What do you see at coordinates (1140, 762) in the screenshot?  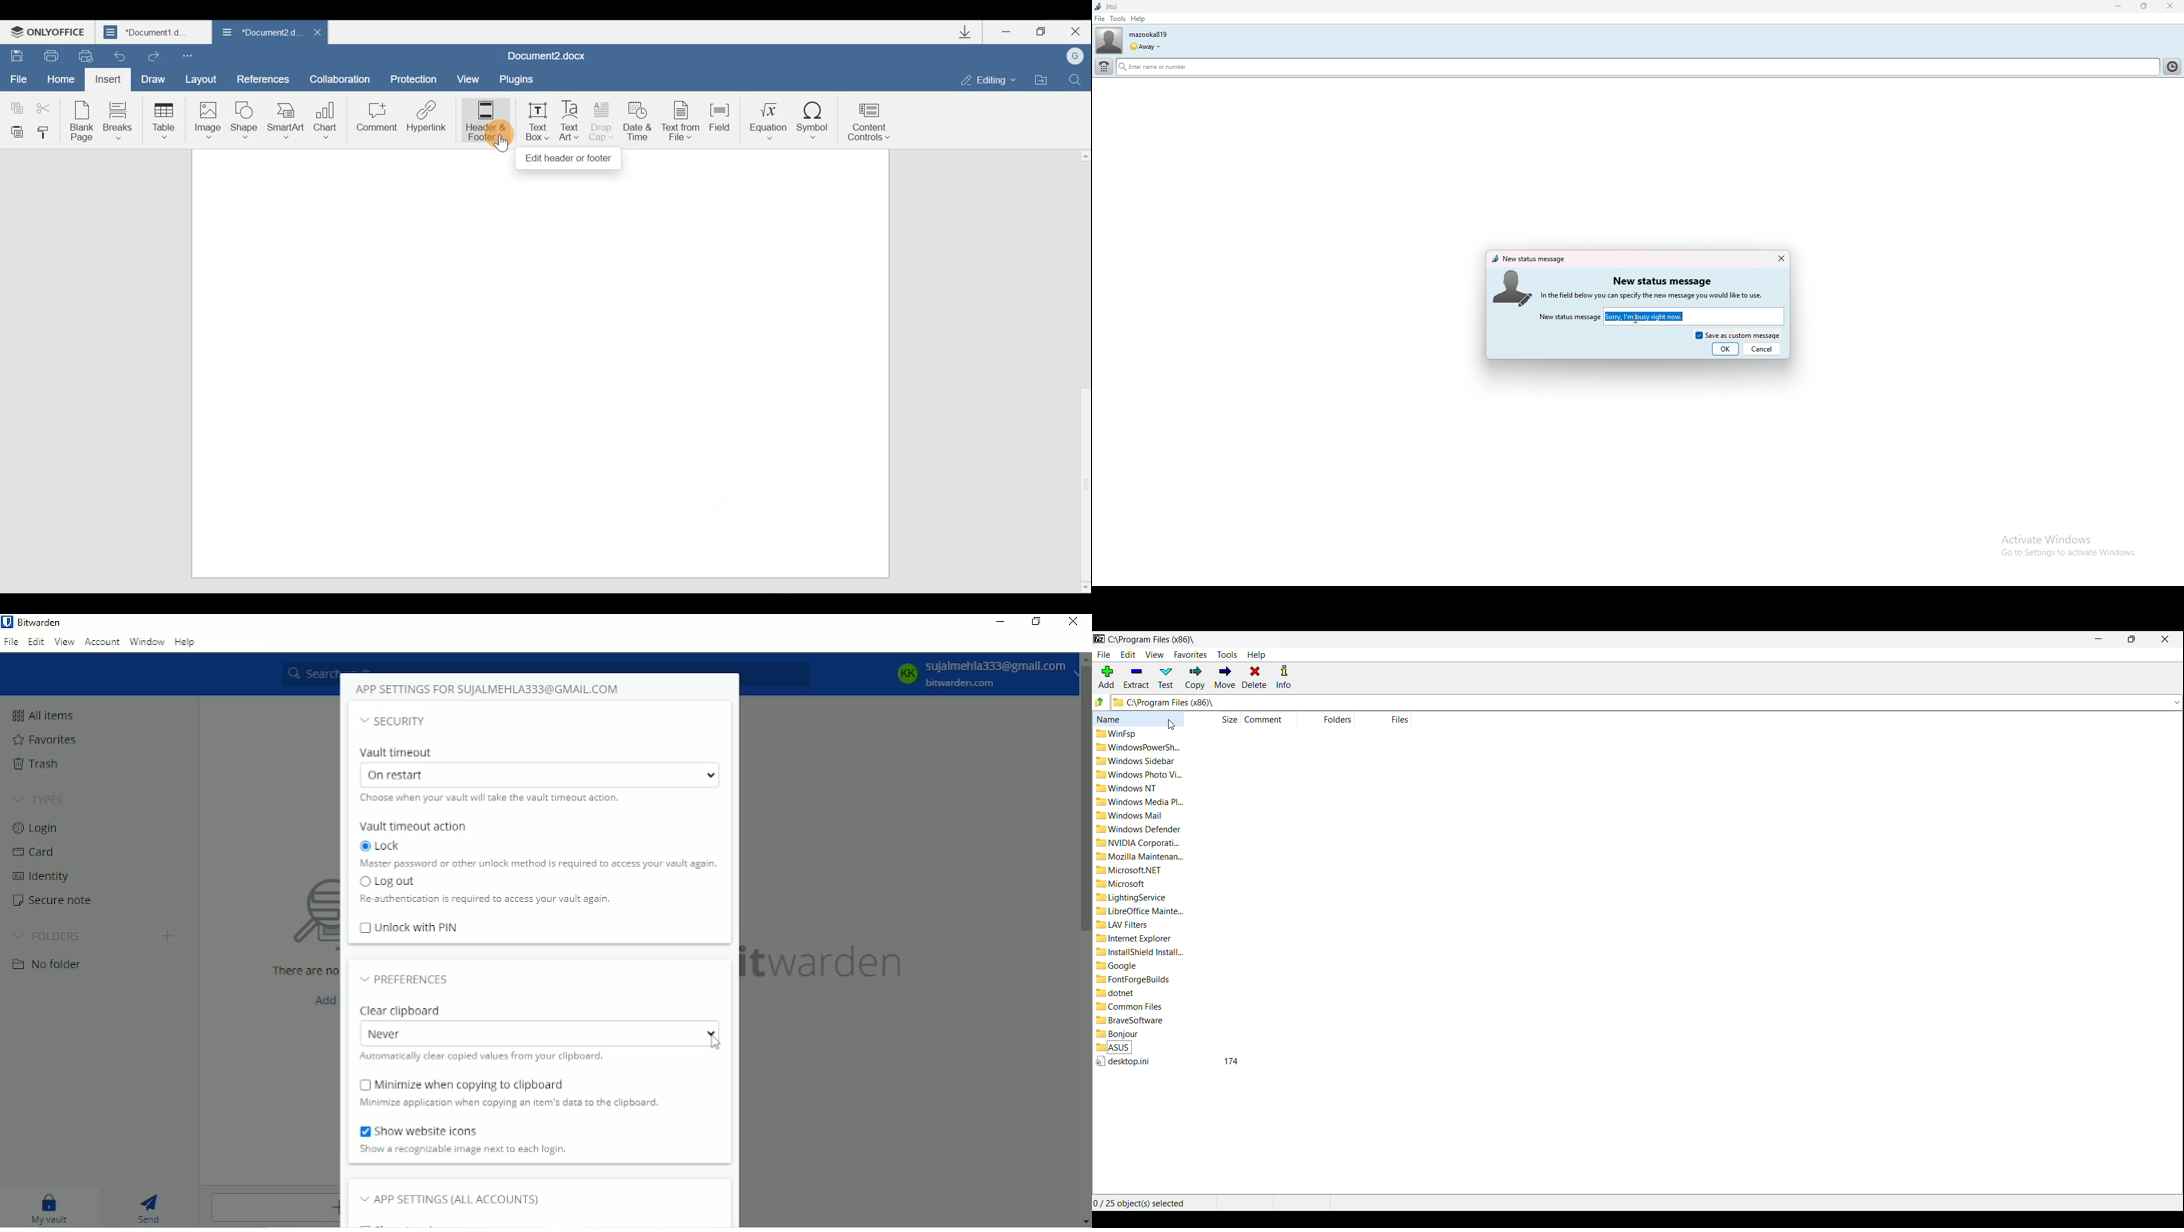 I see `Windows Sidebar` at bounding box center [1140, 762].